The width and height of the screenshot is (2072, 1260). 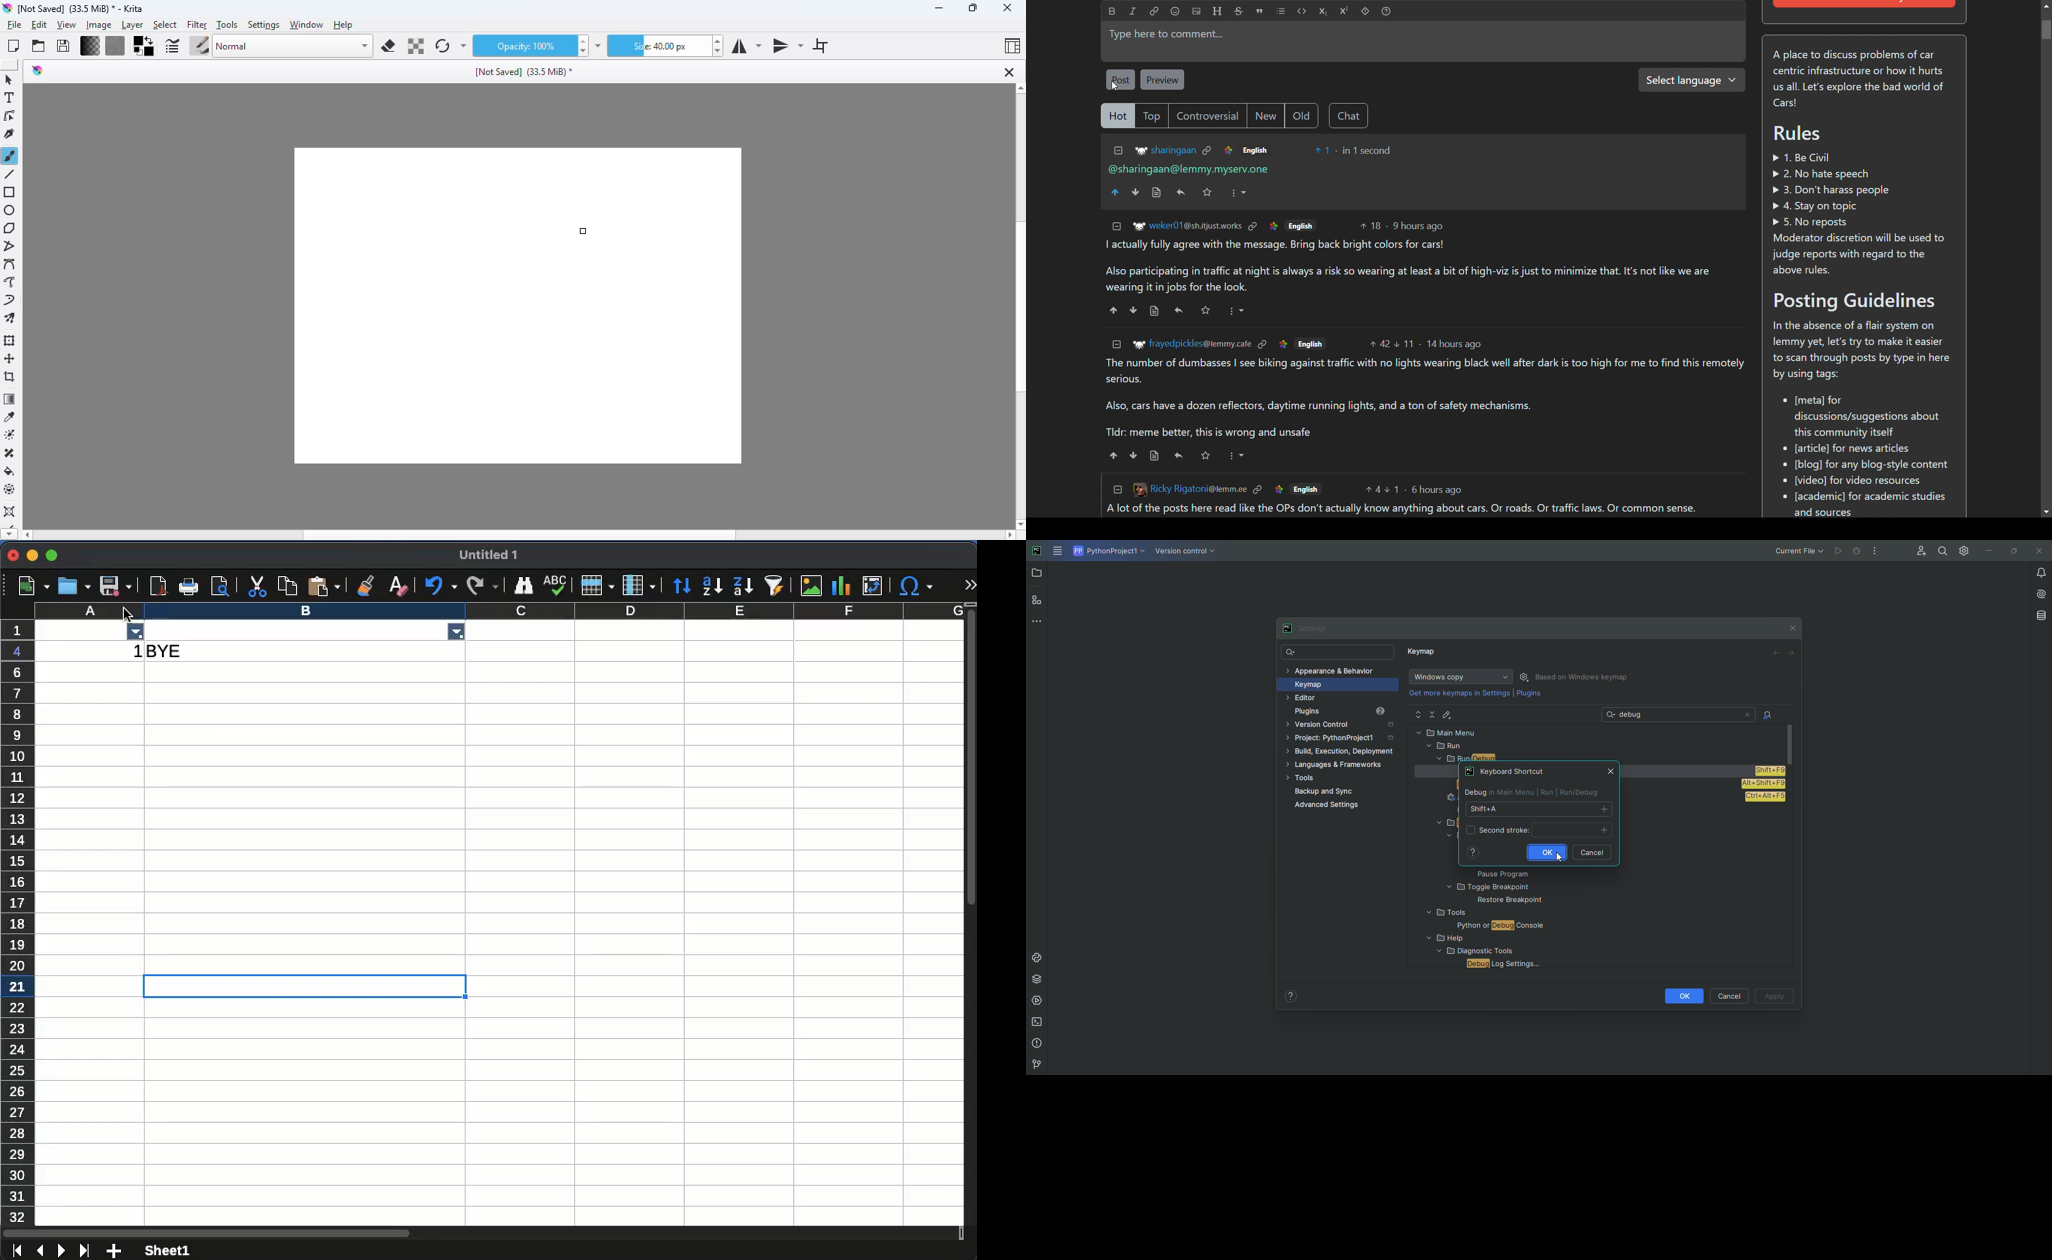 What do you see at coordinates (1762, 784) in the screenshot?
I see `shortcut` at bounding box center [1762, 784].